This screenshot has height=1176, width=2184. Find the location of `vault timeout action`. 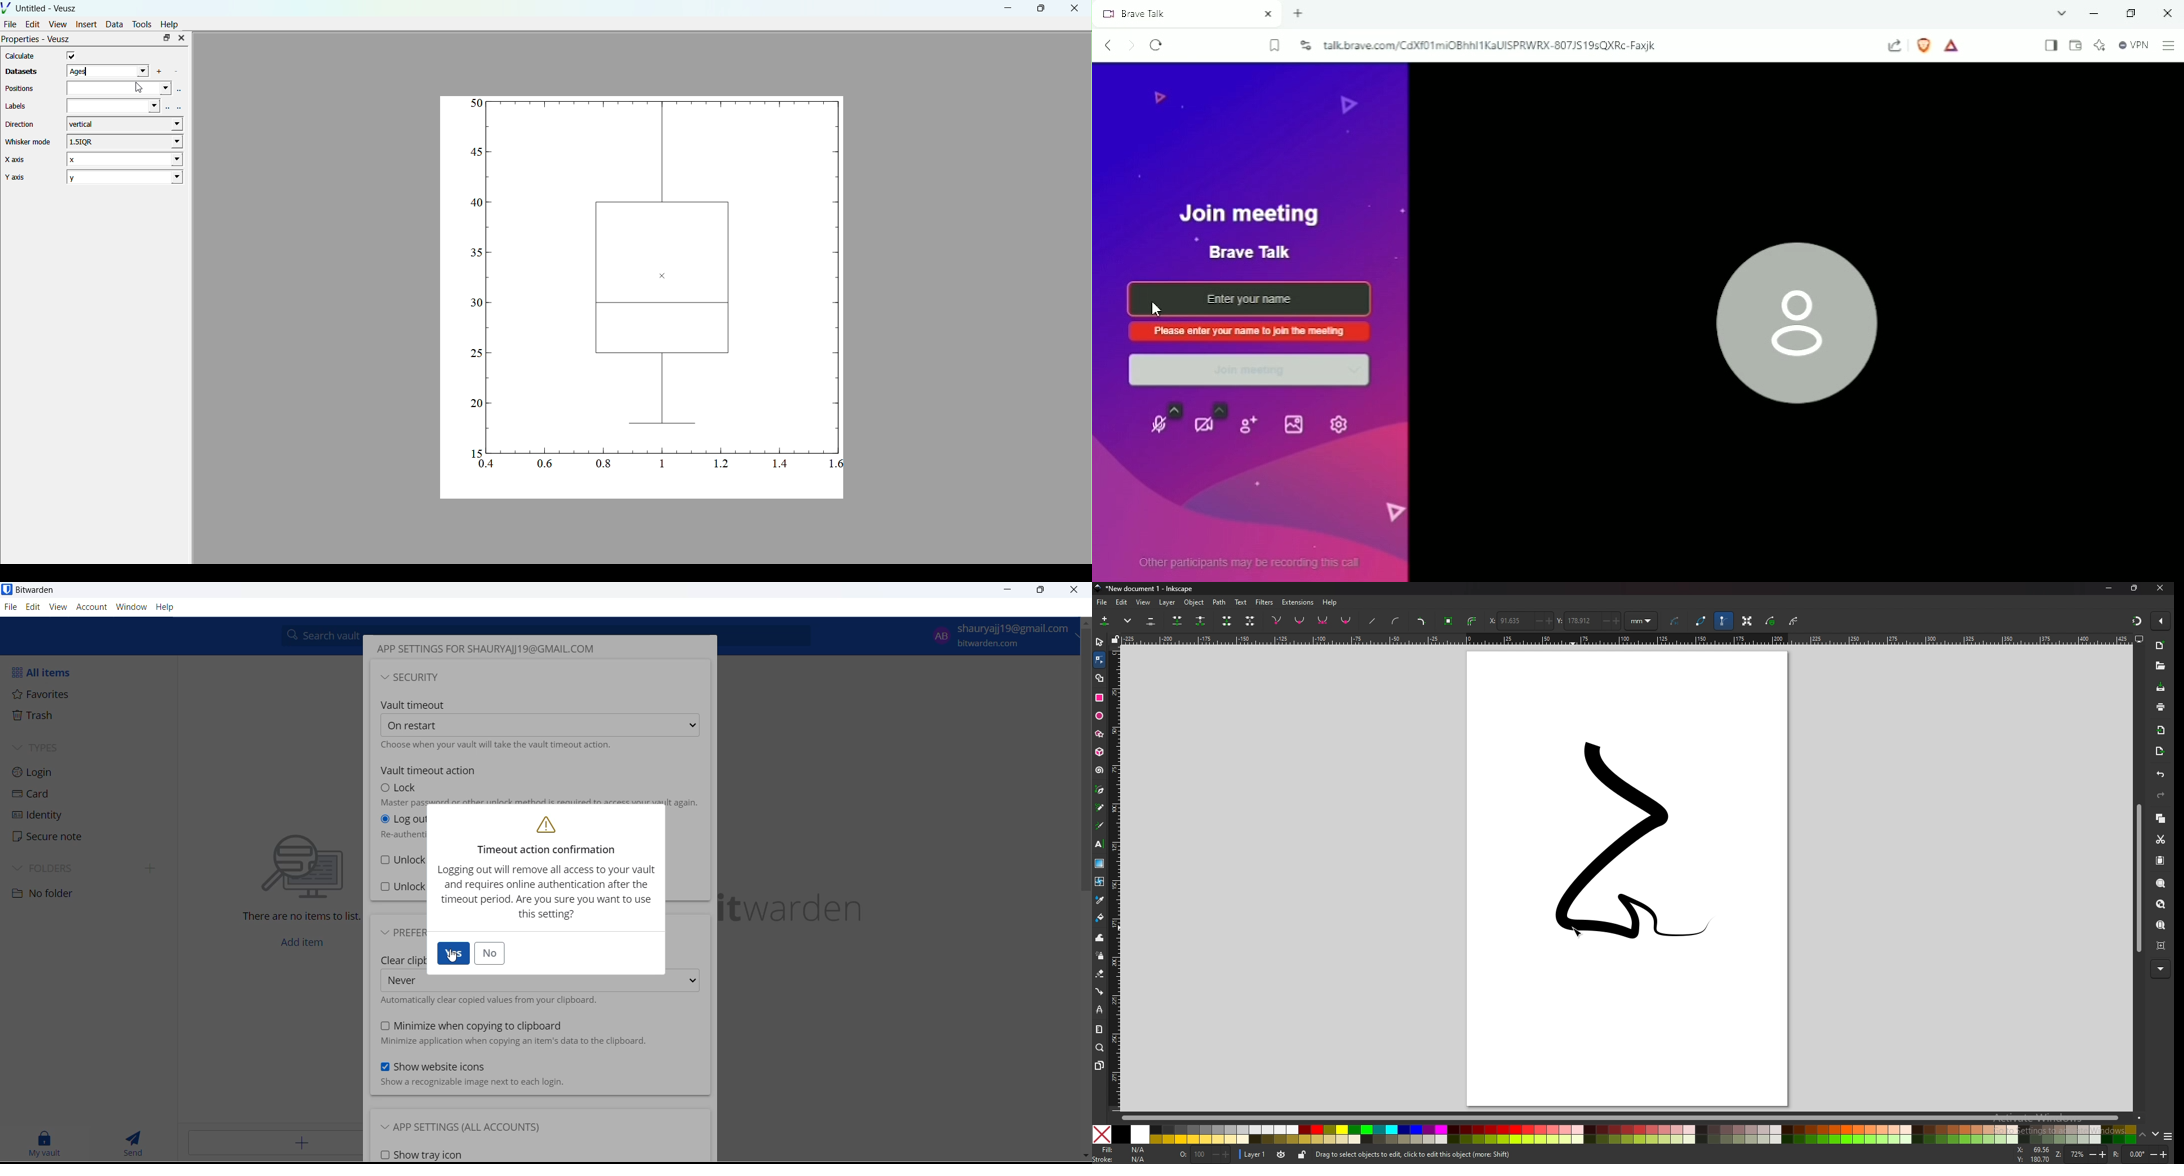

vault timeout action is located at coordinates (437, 769).